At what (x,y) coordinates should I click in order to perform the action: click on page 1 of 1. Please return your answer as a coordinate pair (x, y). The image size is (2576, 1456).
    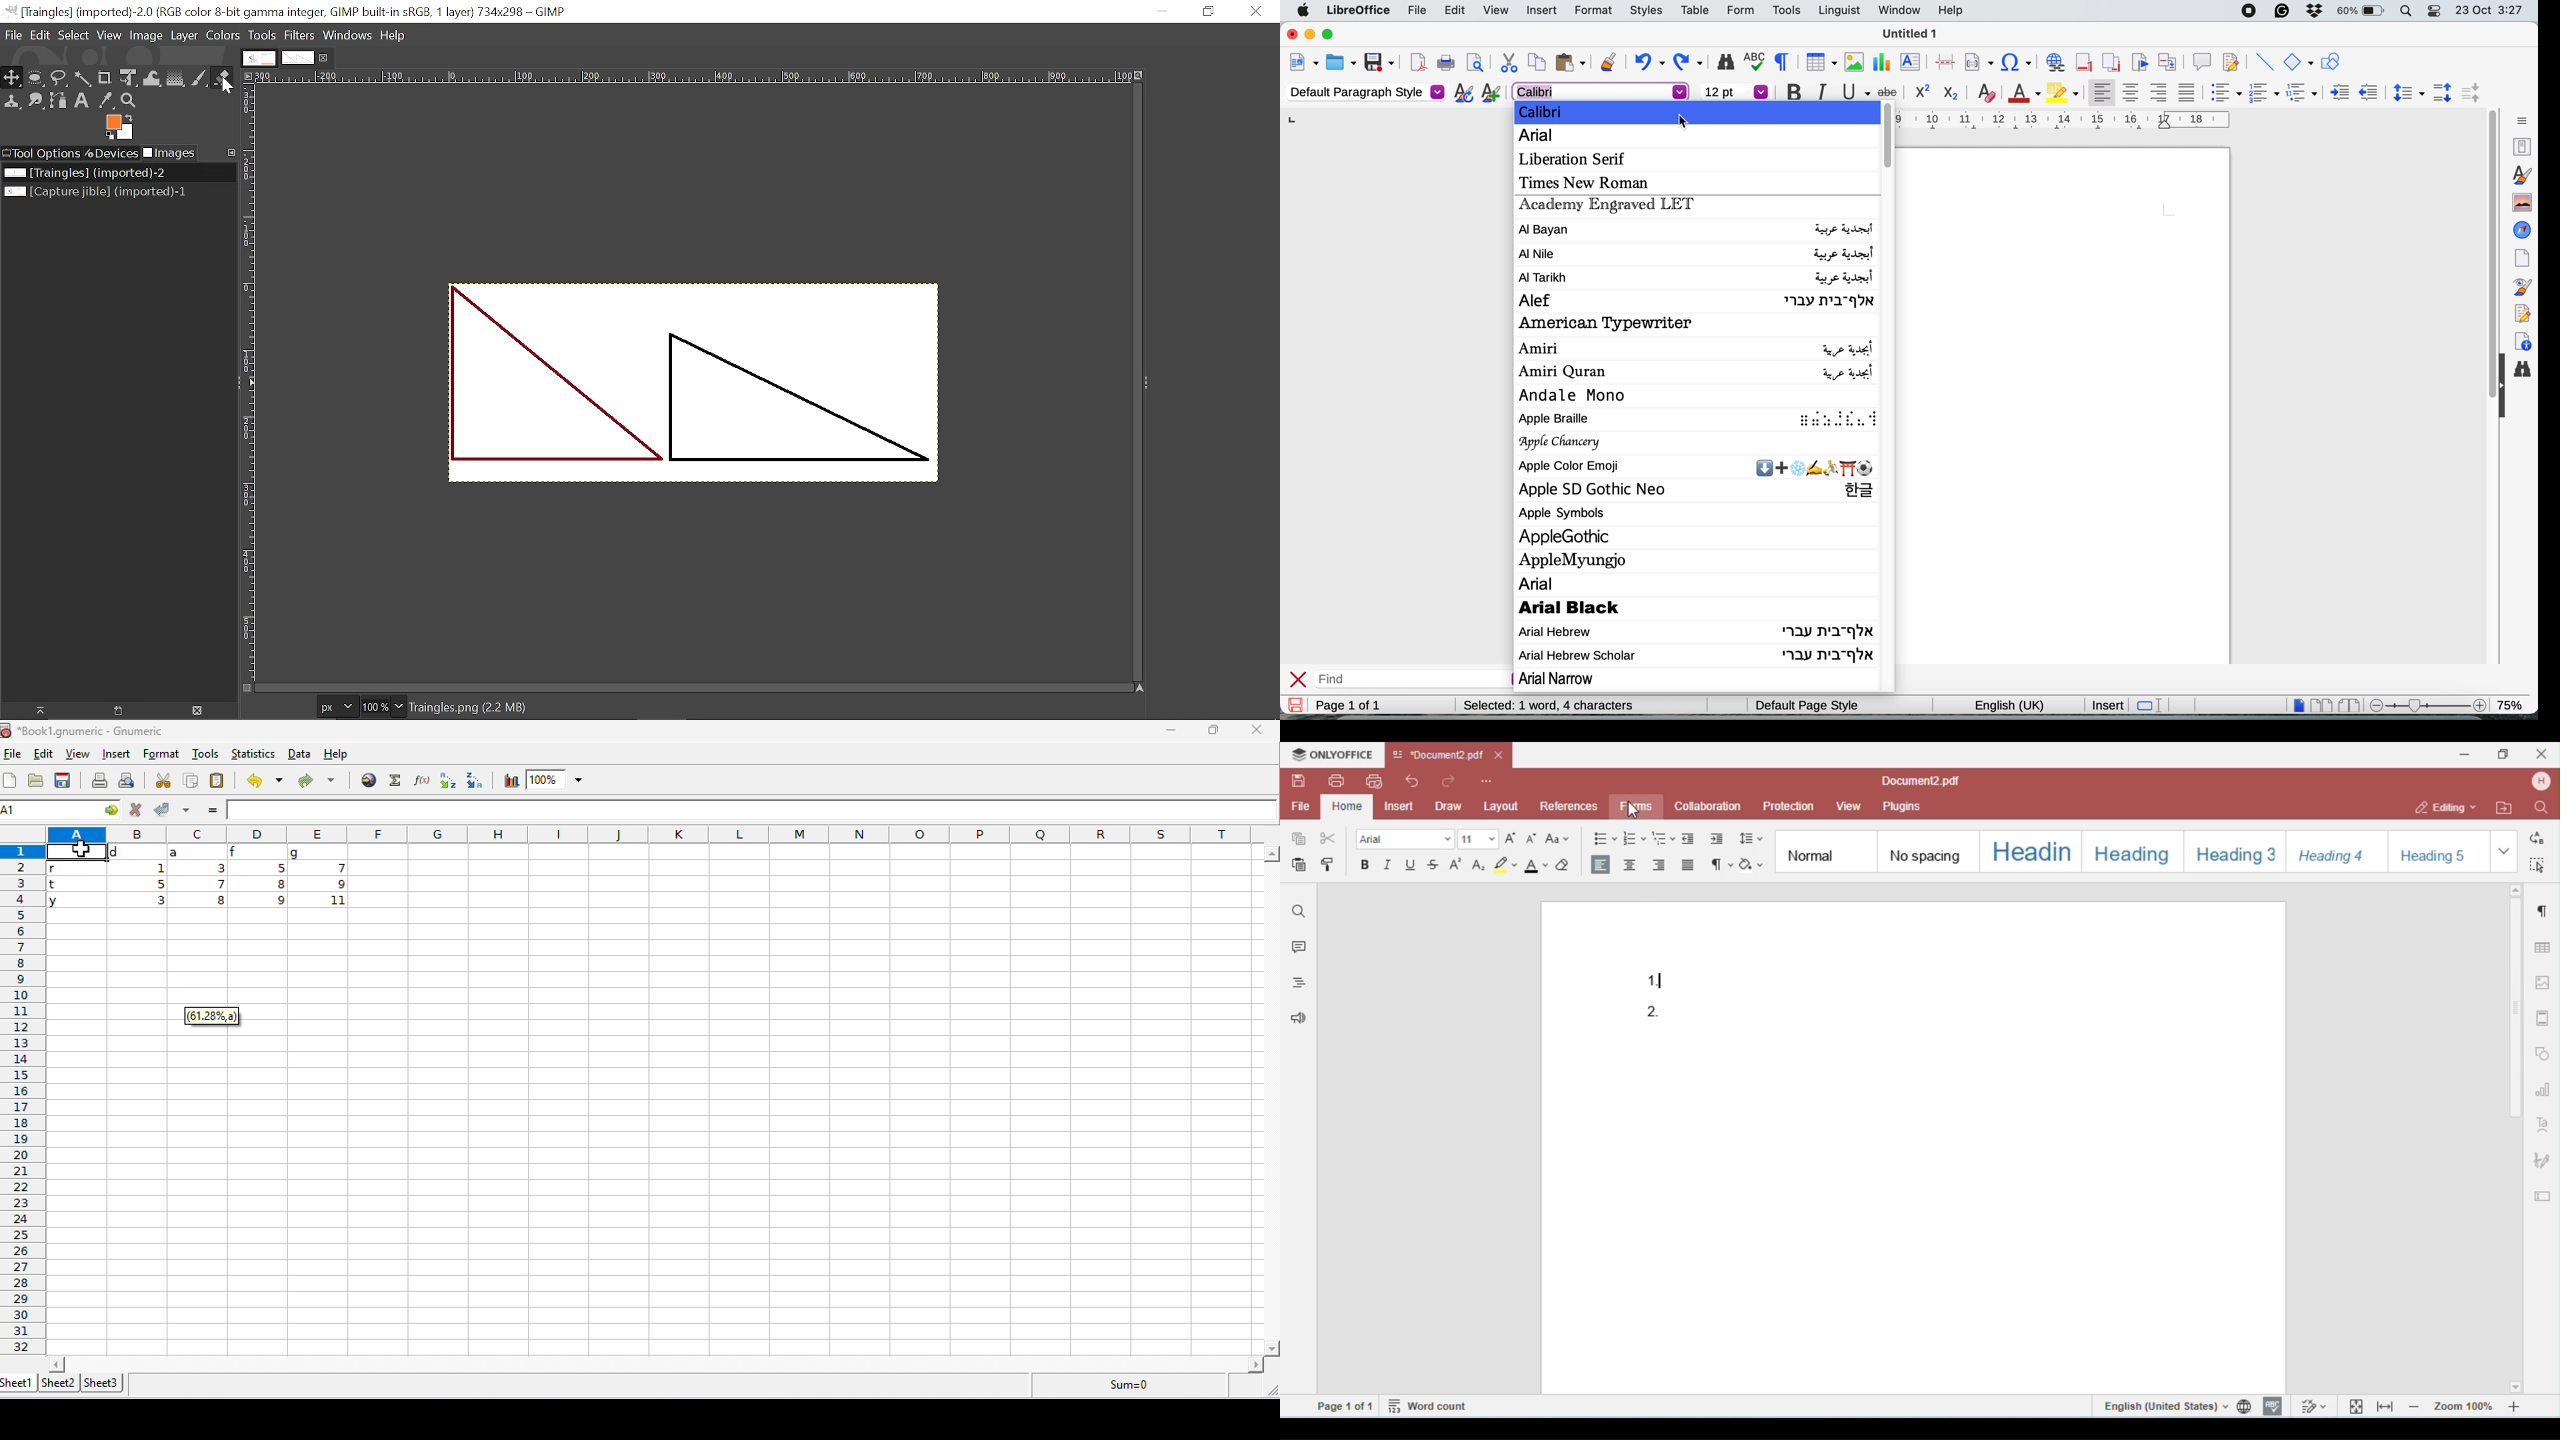
    Looking at the image, I should click on (1346, 706).